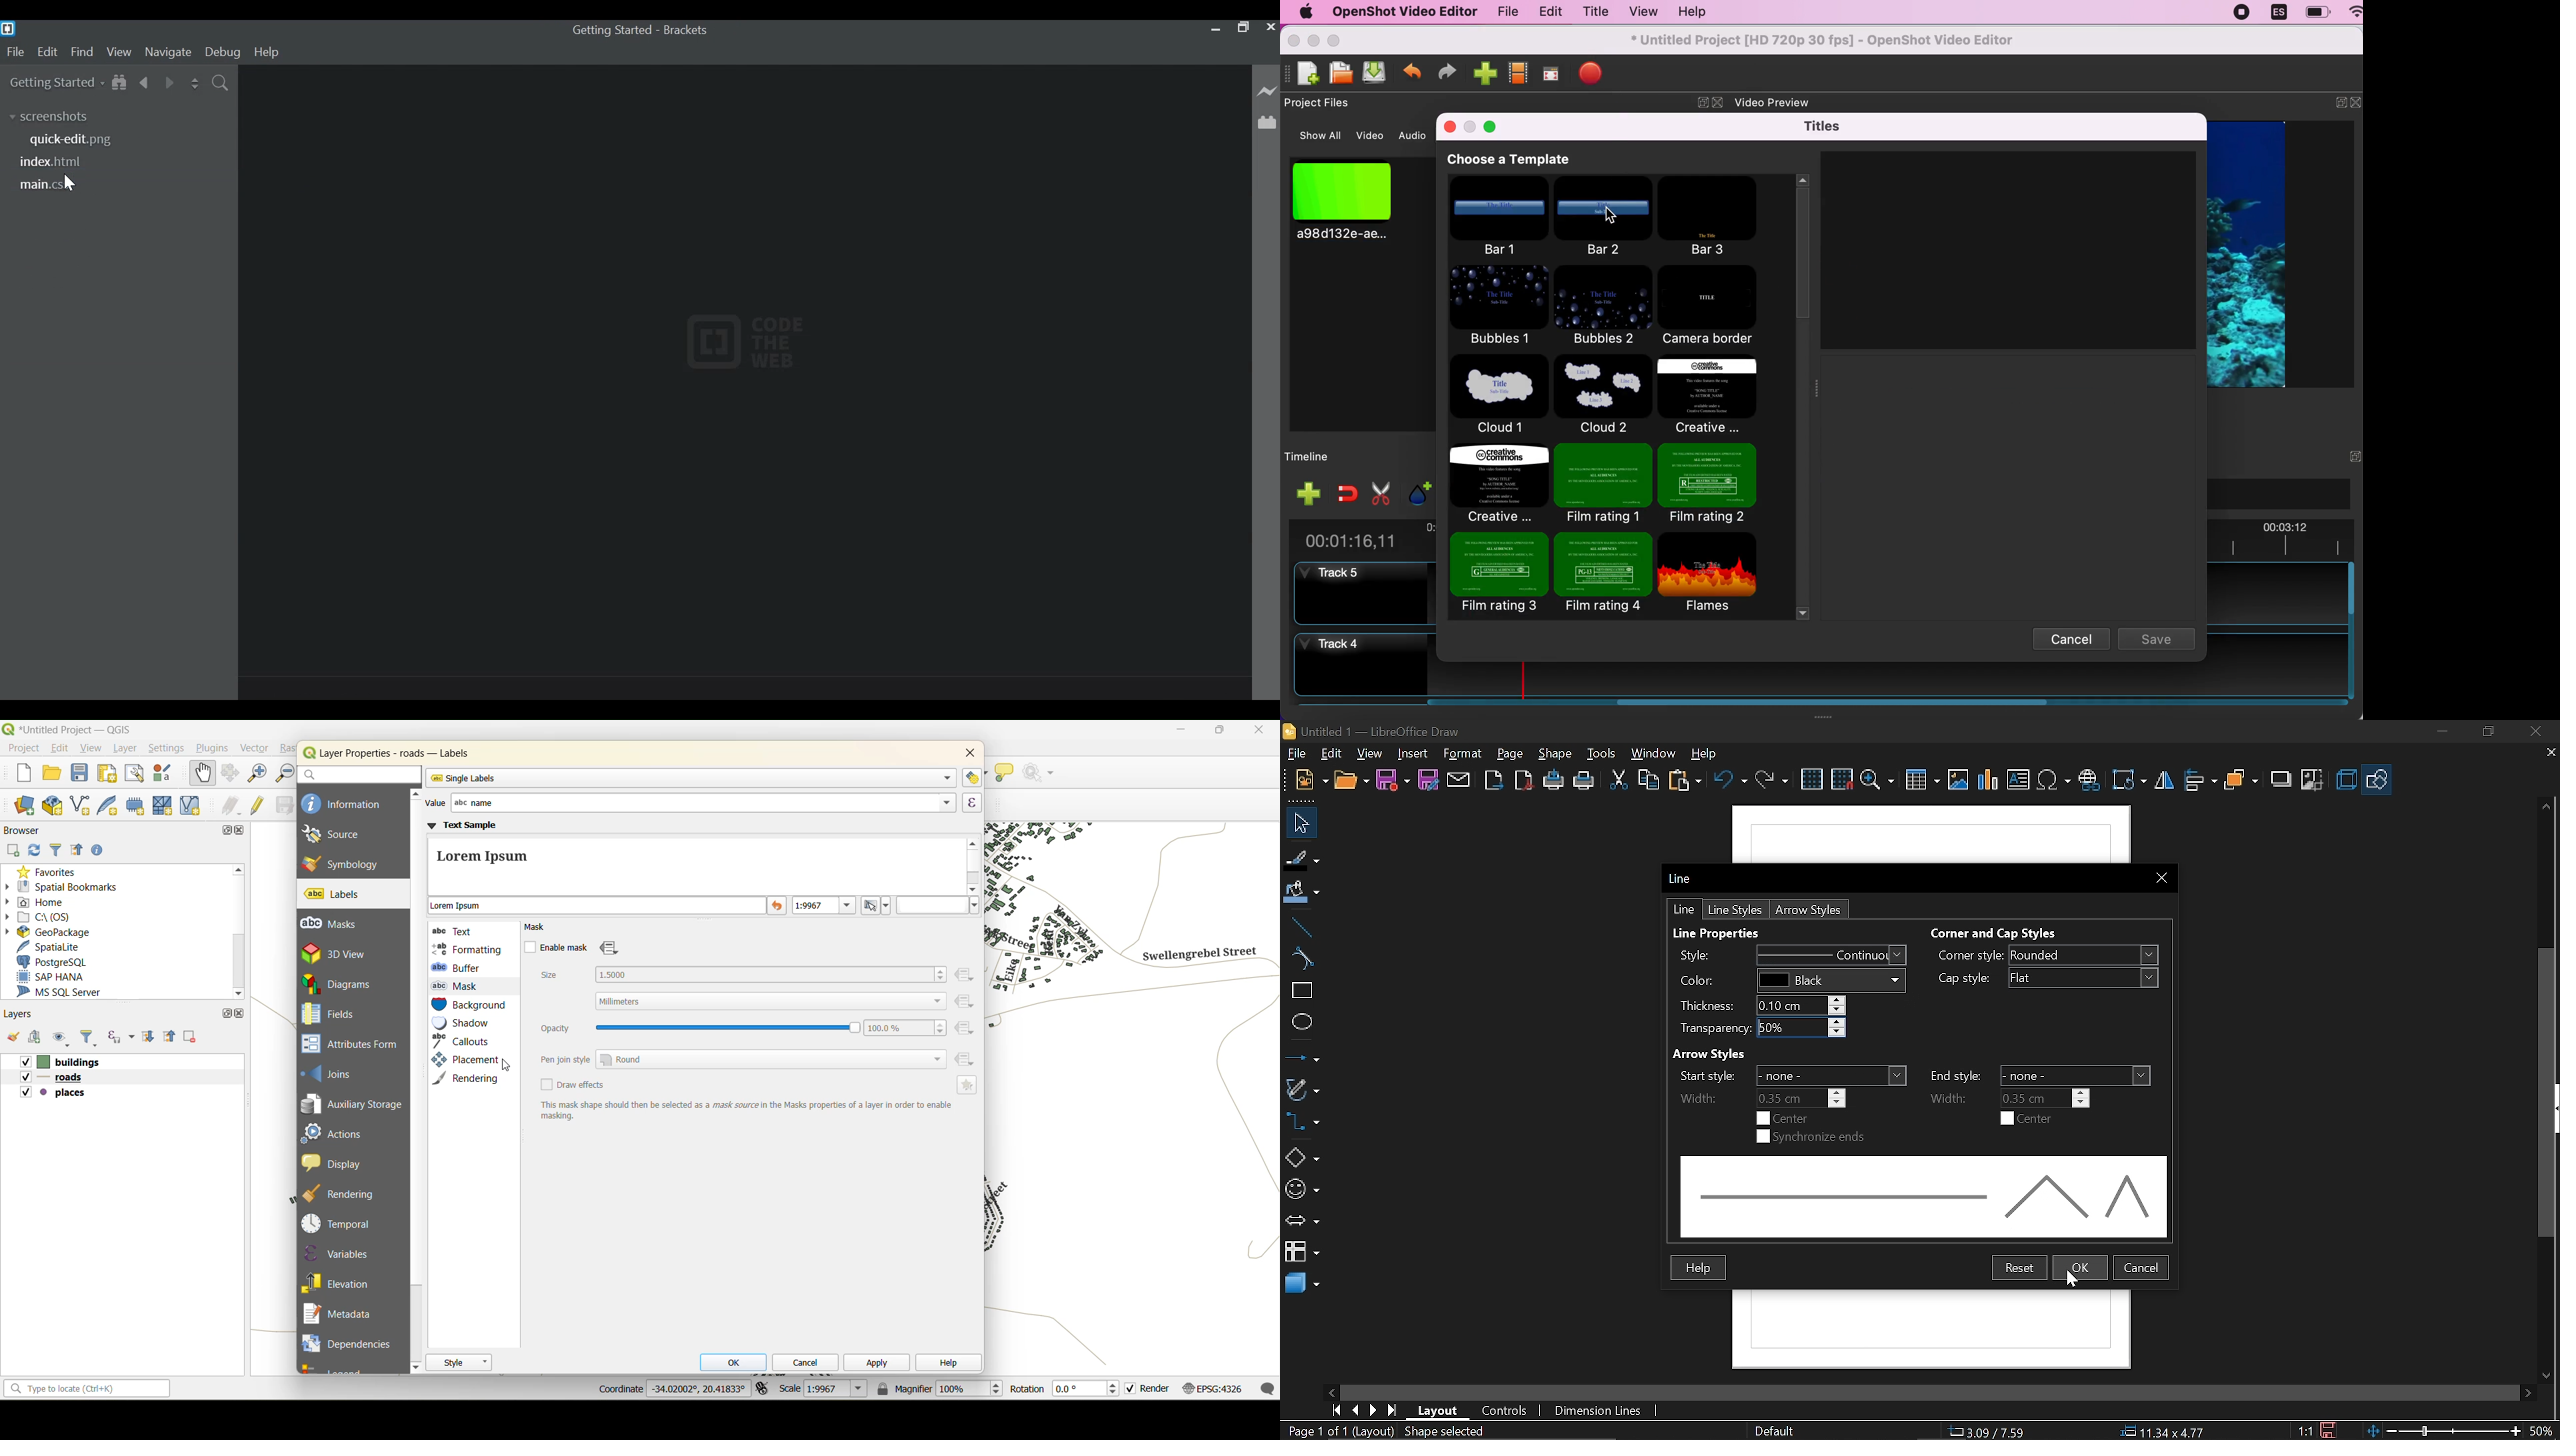 The height and width of the screenshot is (1456, 2576). I want to click on cloud 2, so click(1601, 394).